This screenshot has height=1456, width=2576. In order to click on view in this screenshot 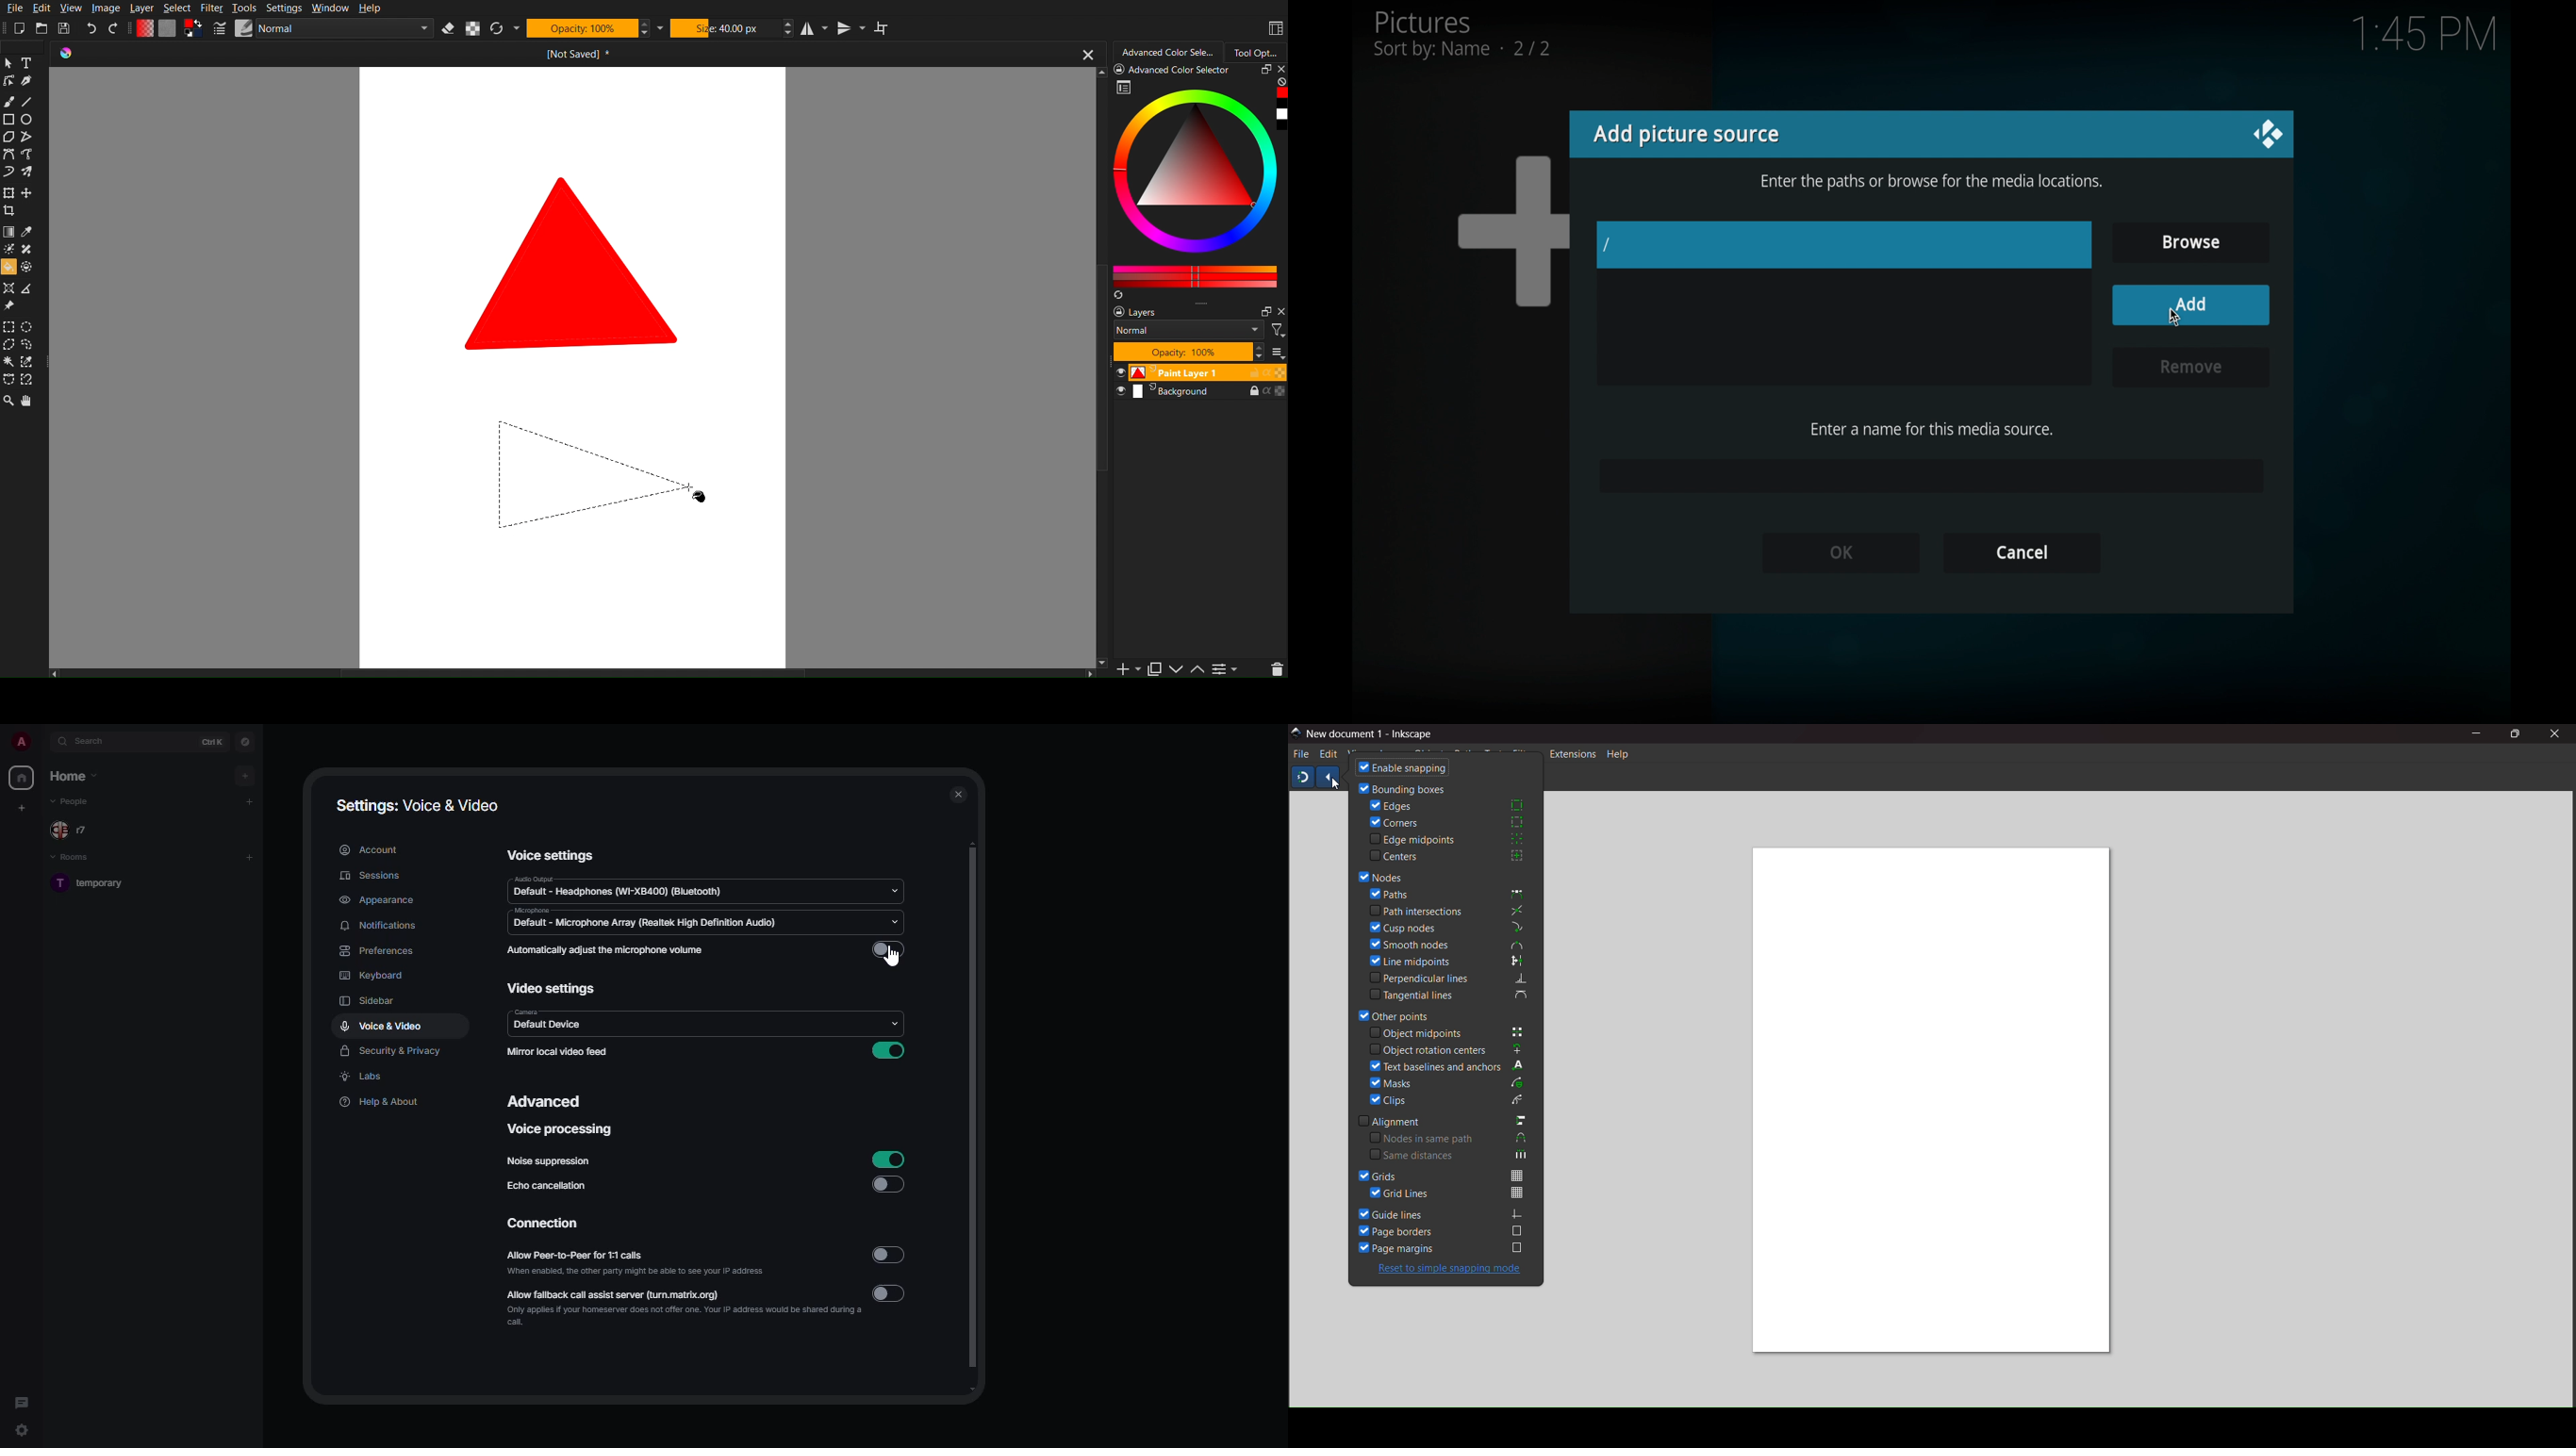, I will do `click(1356, 756)`.